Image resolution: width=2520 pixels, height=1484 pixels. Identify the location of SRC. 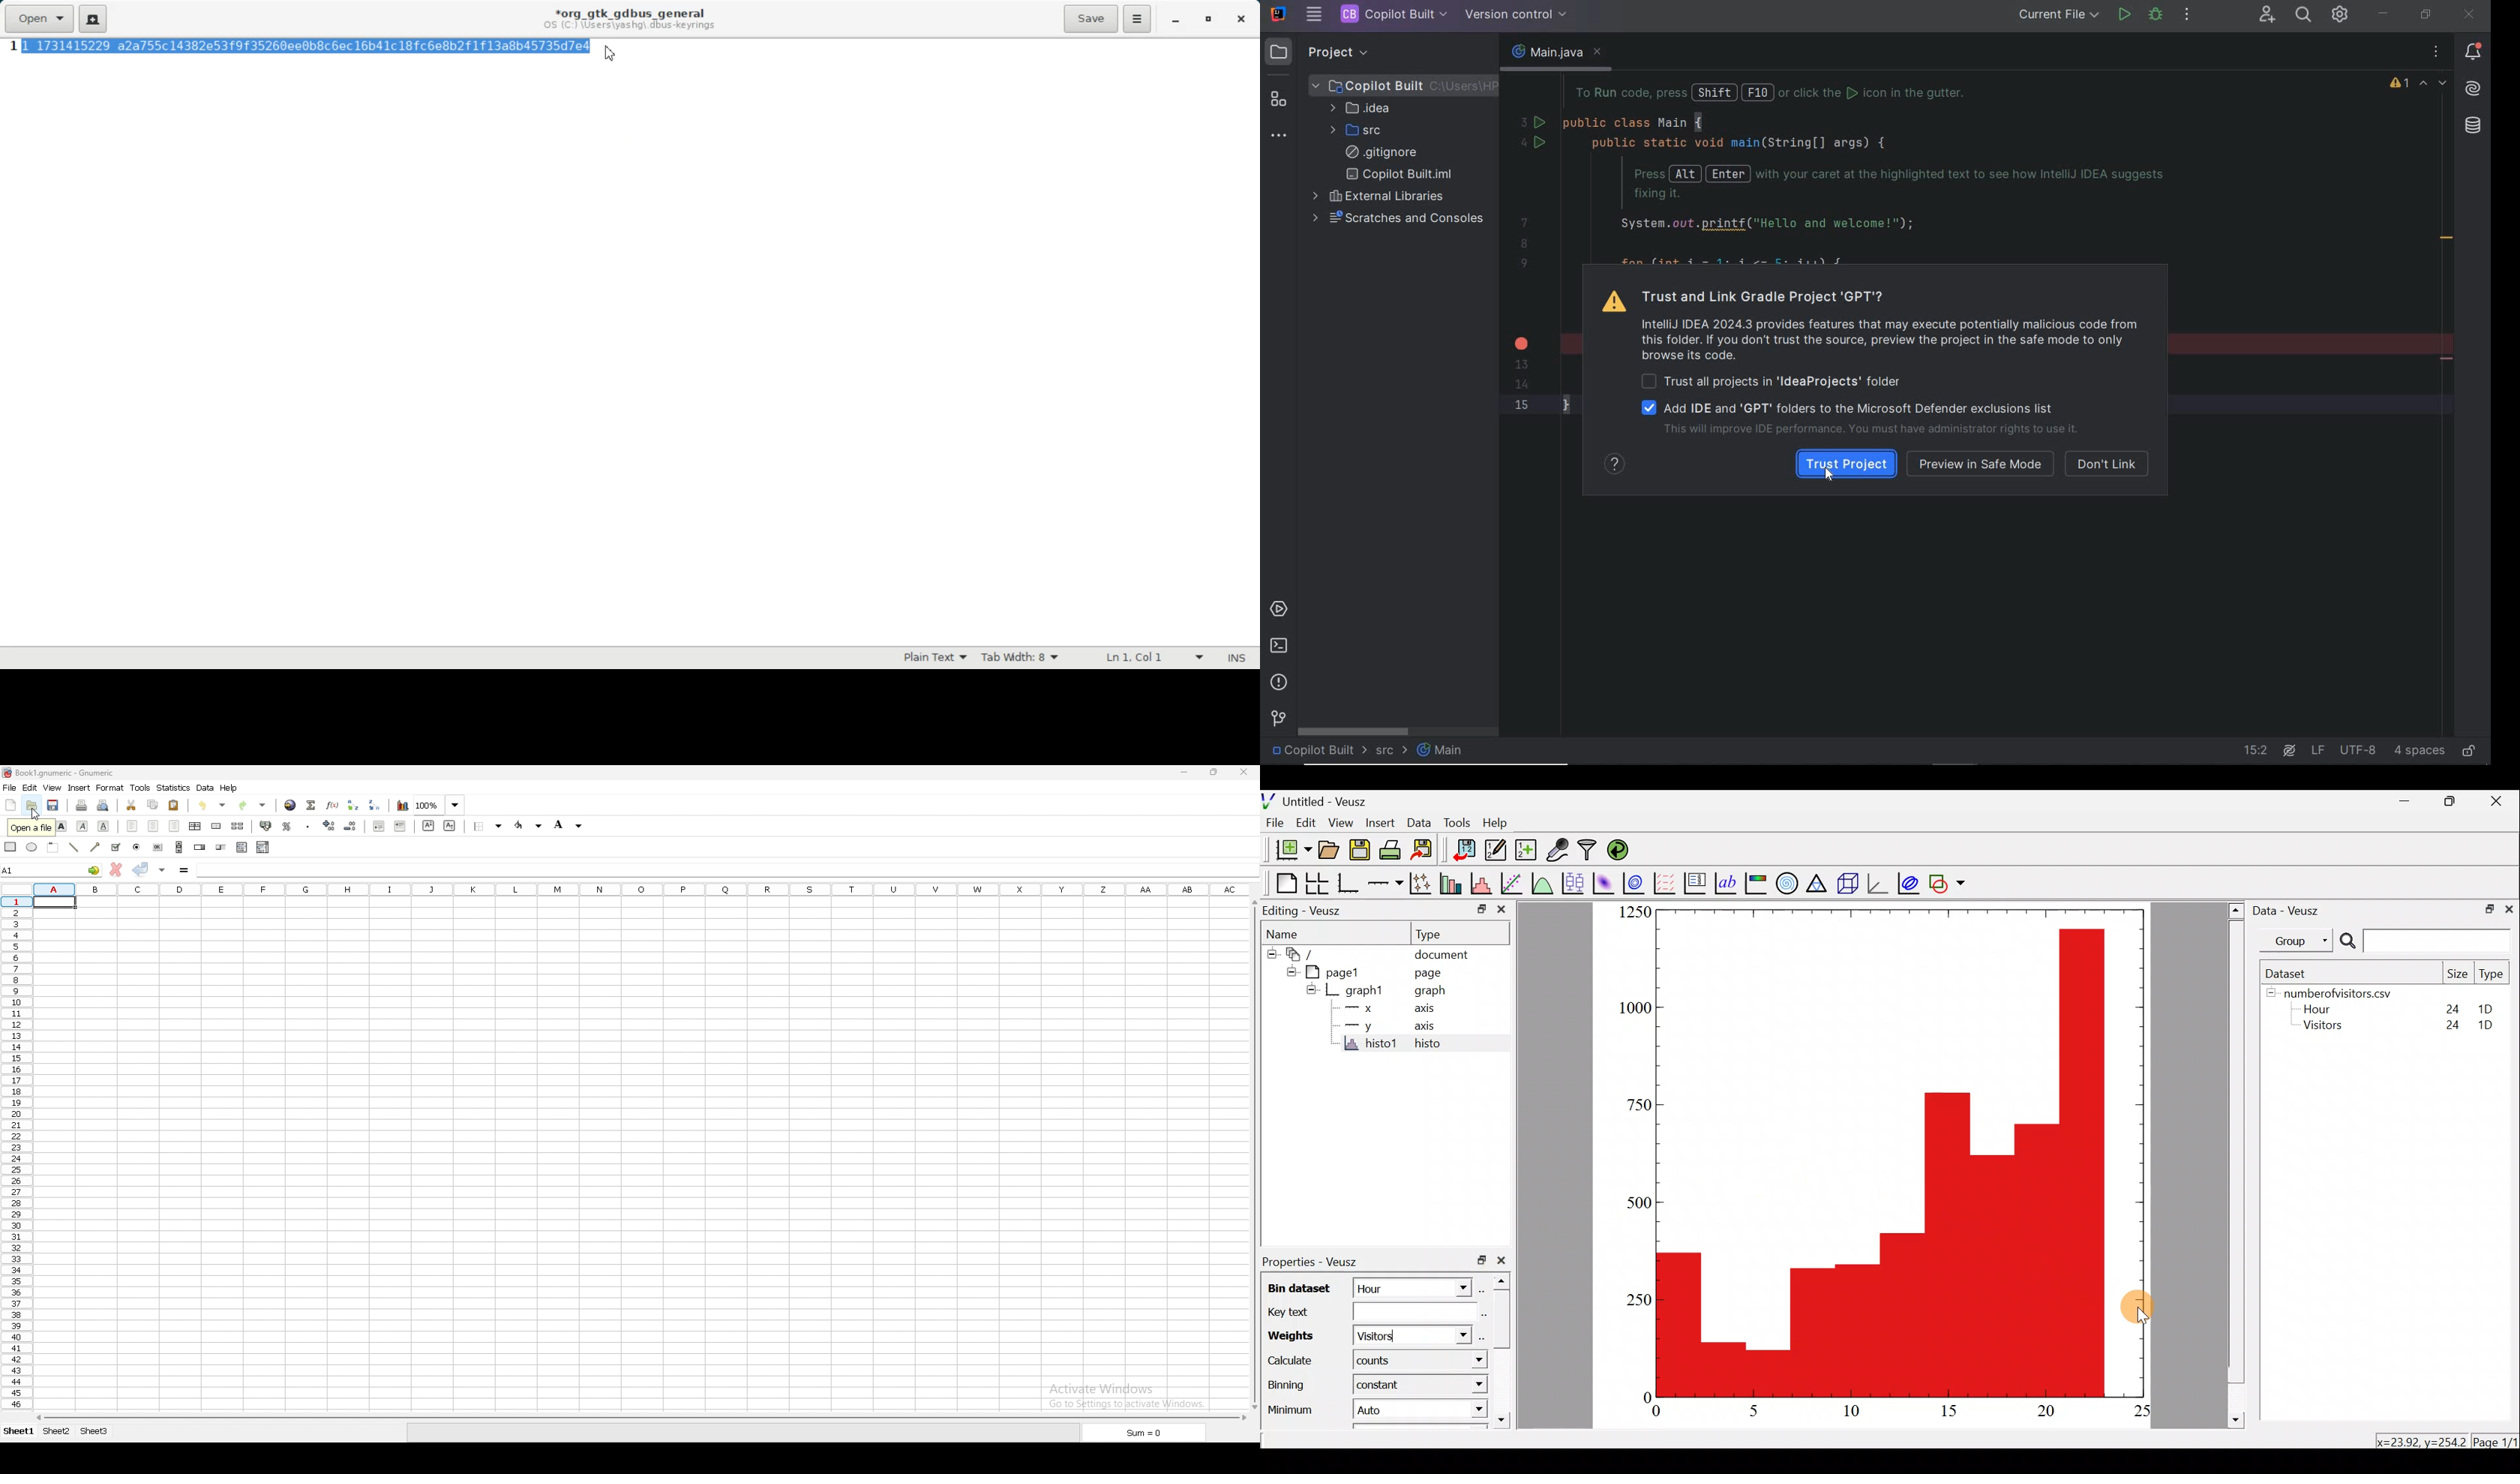
(1357, 130).